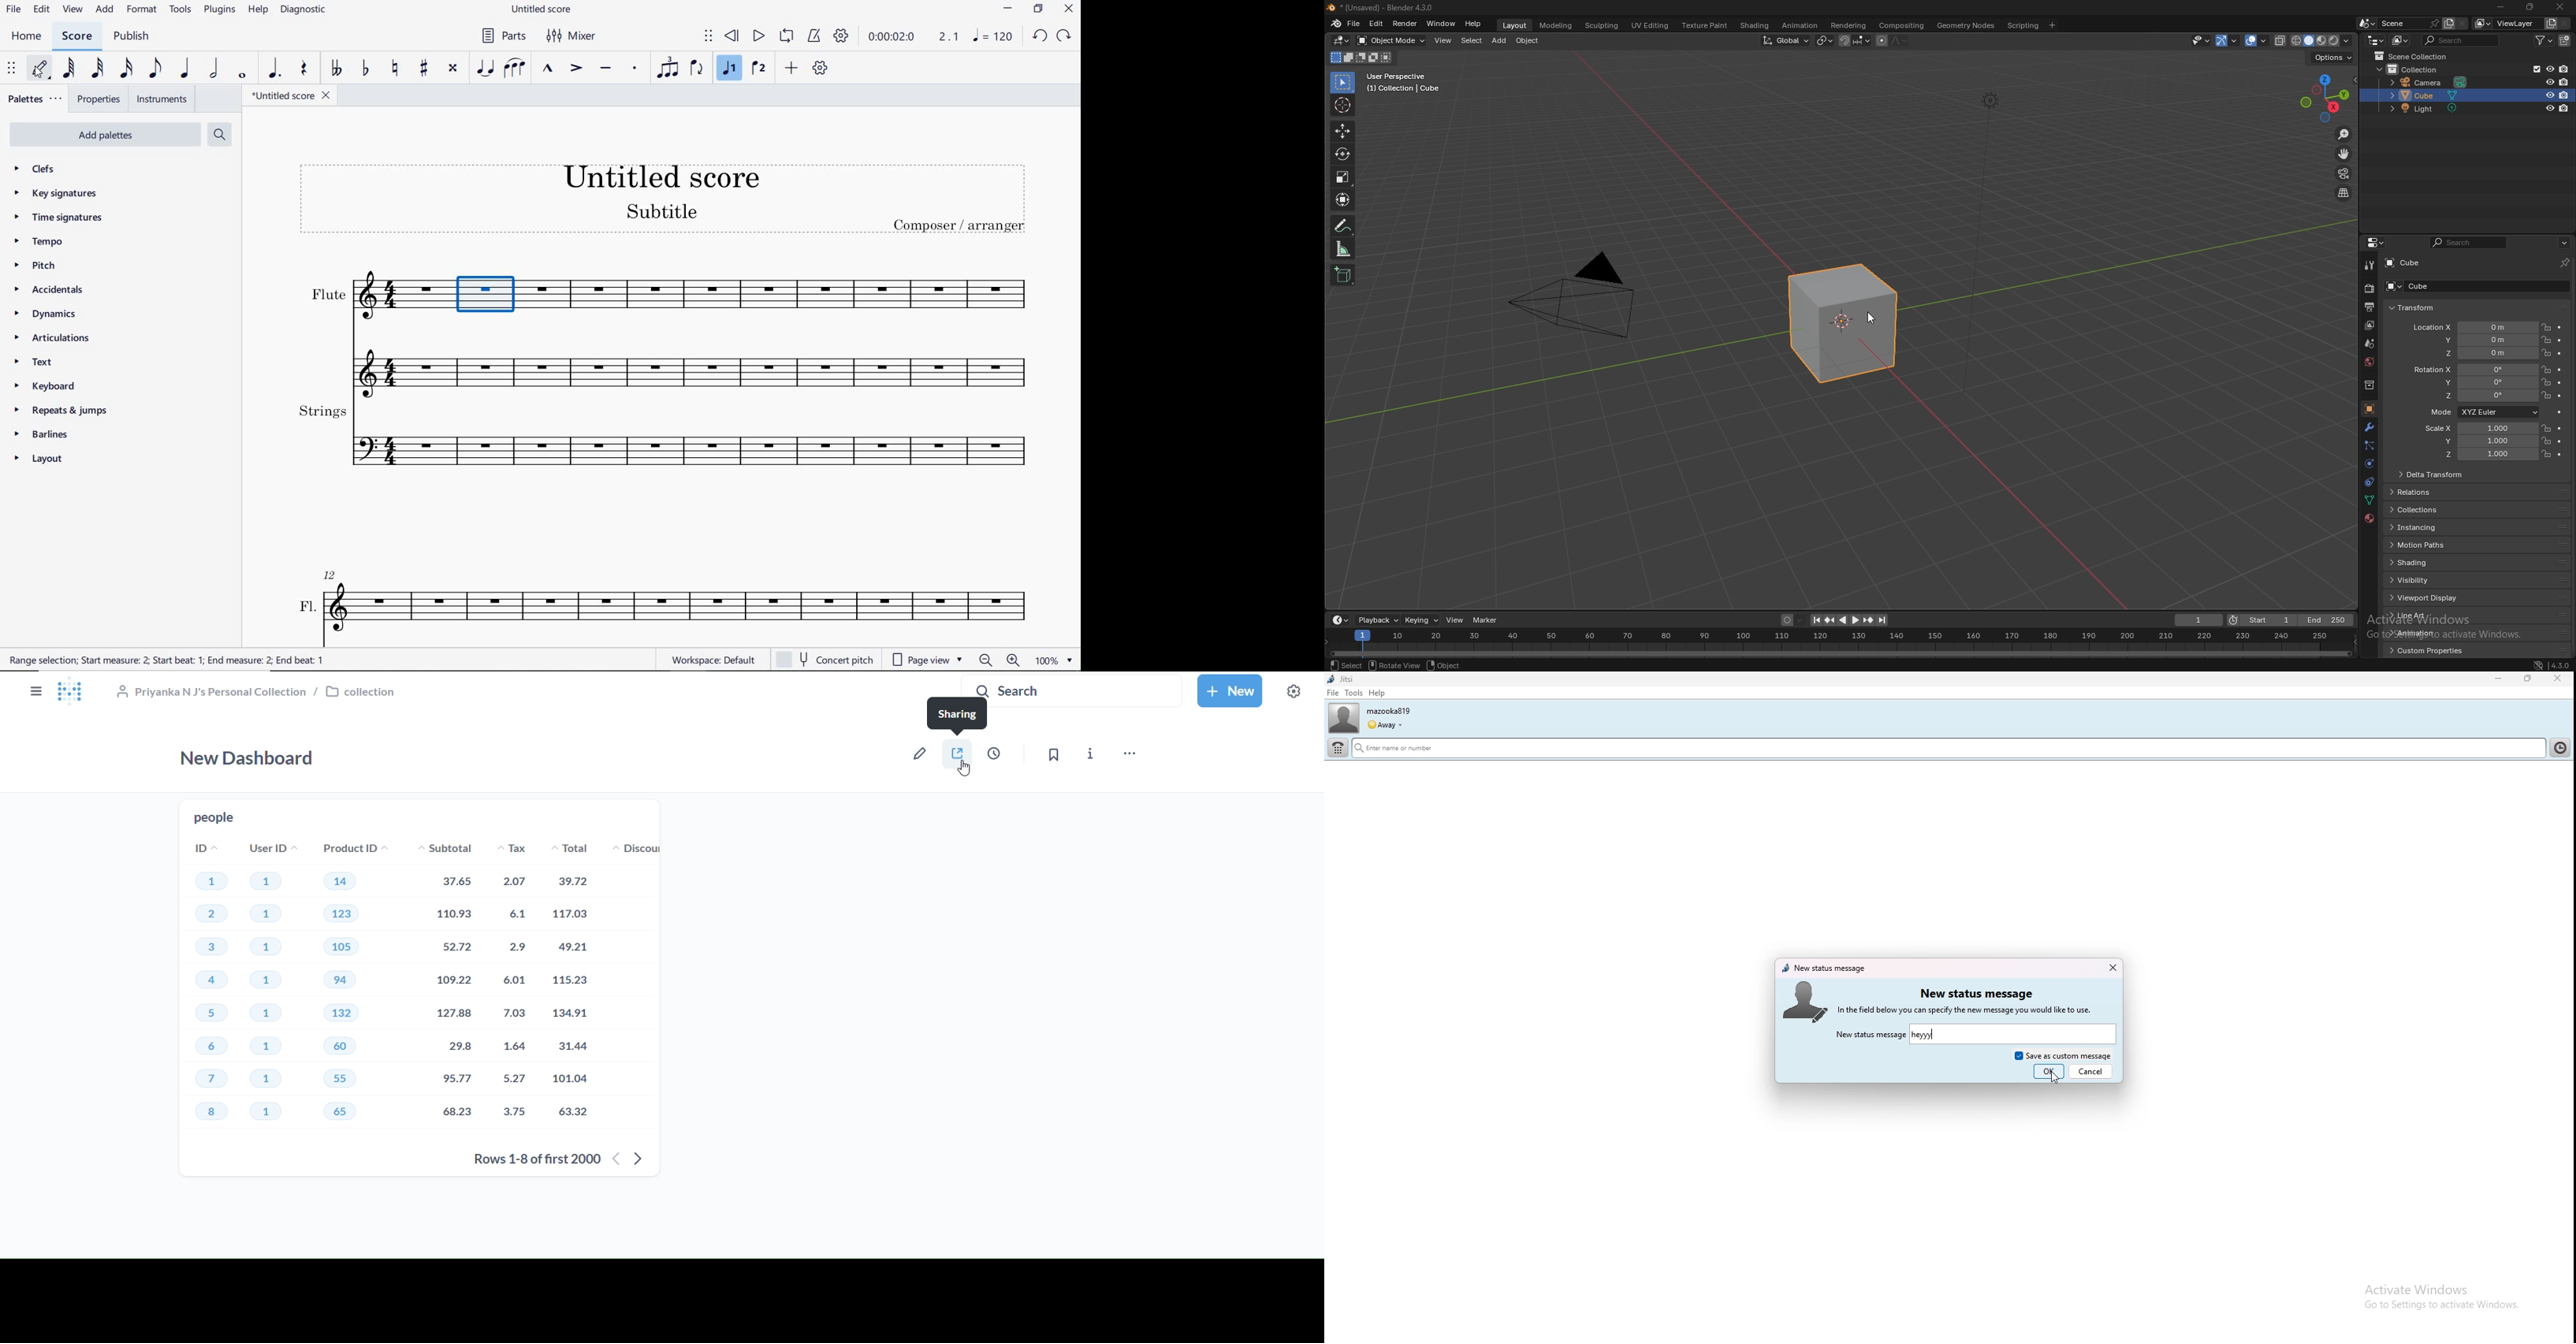 This screenshot has height=1344, width=2576. I want to click on animate property, so click(2560, 340).